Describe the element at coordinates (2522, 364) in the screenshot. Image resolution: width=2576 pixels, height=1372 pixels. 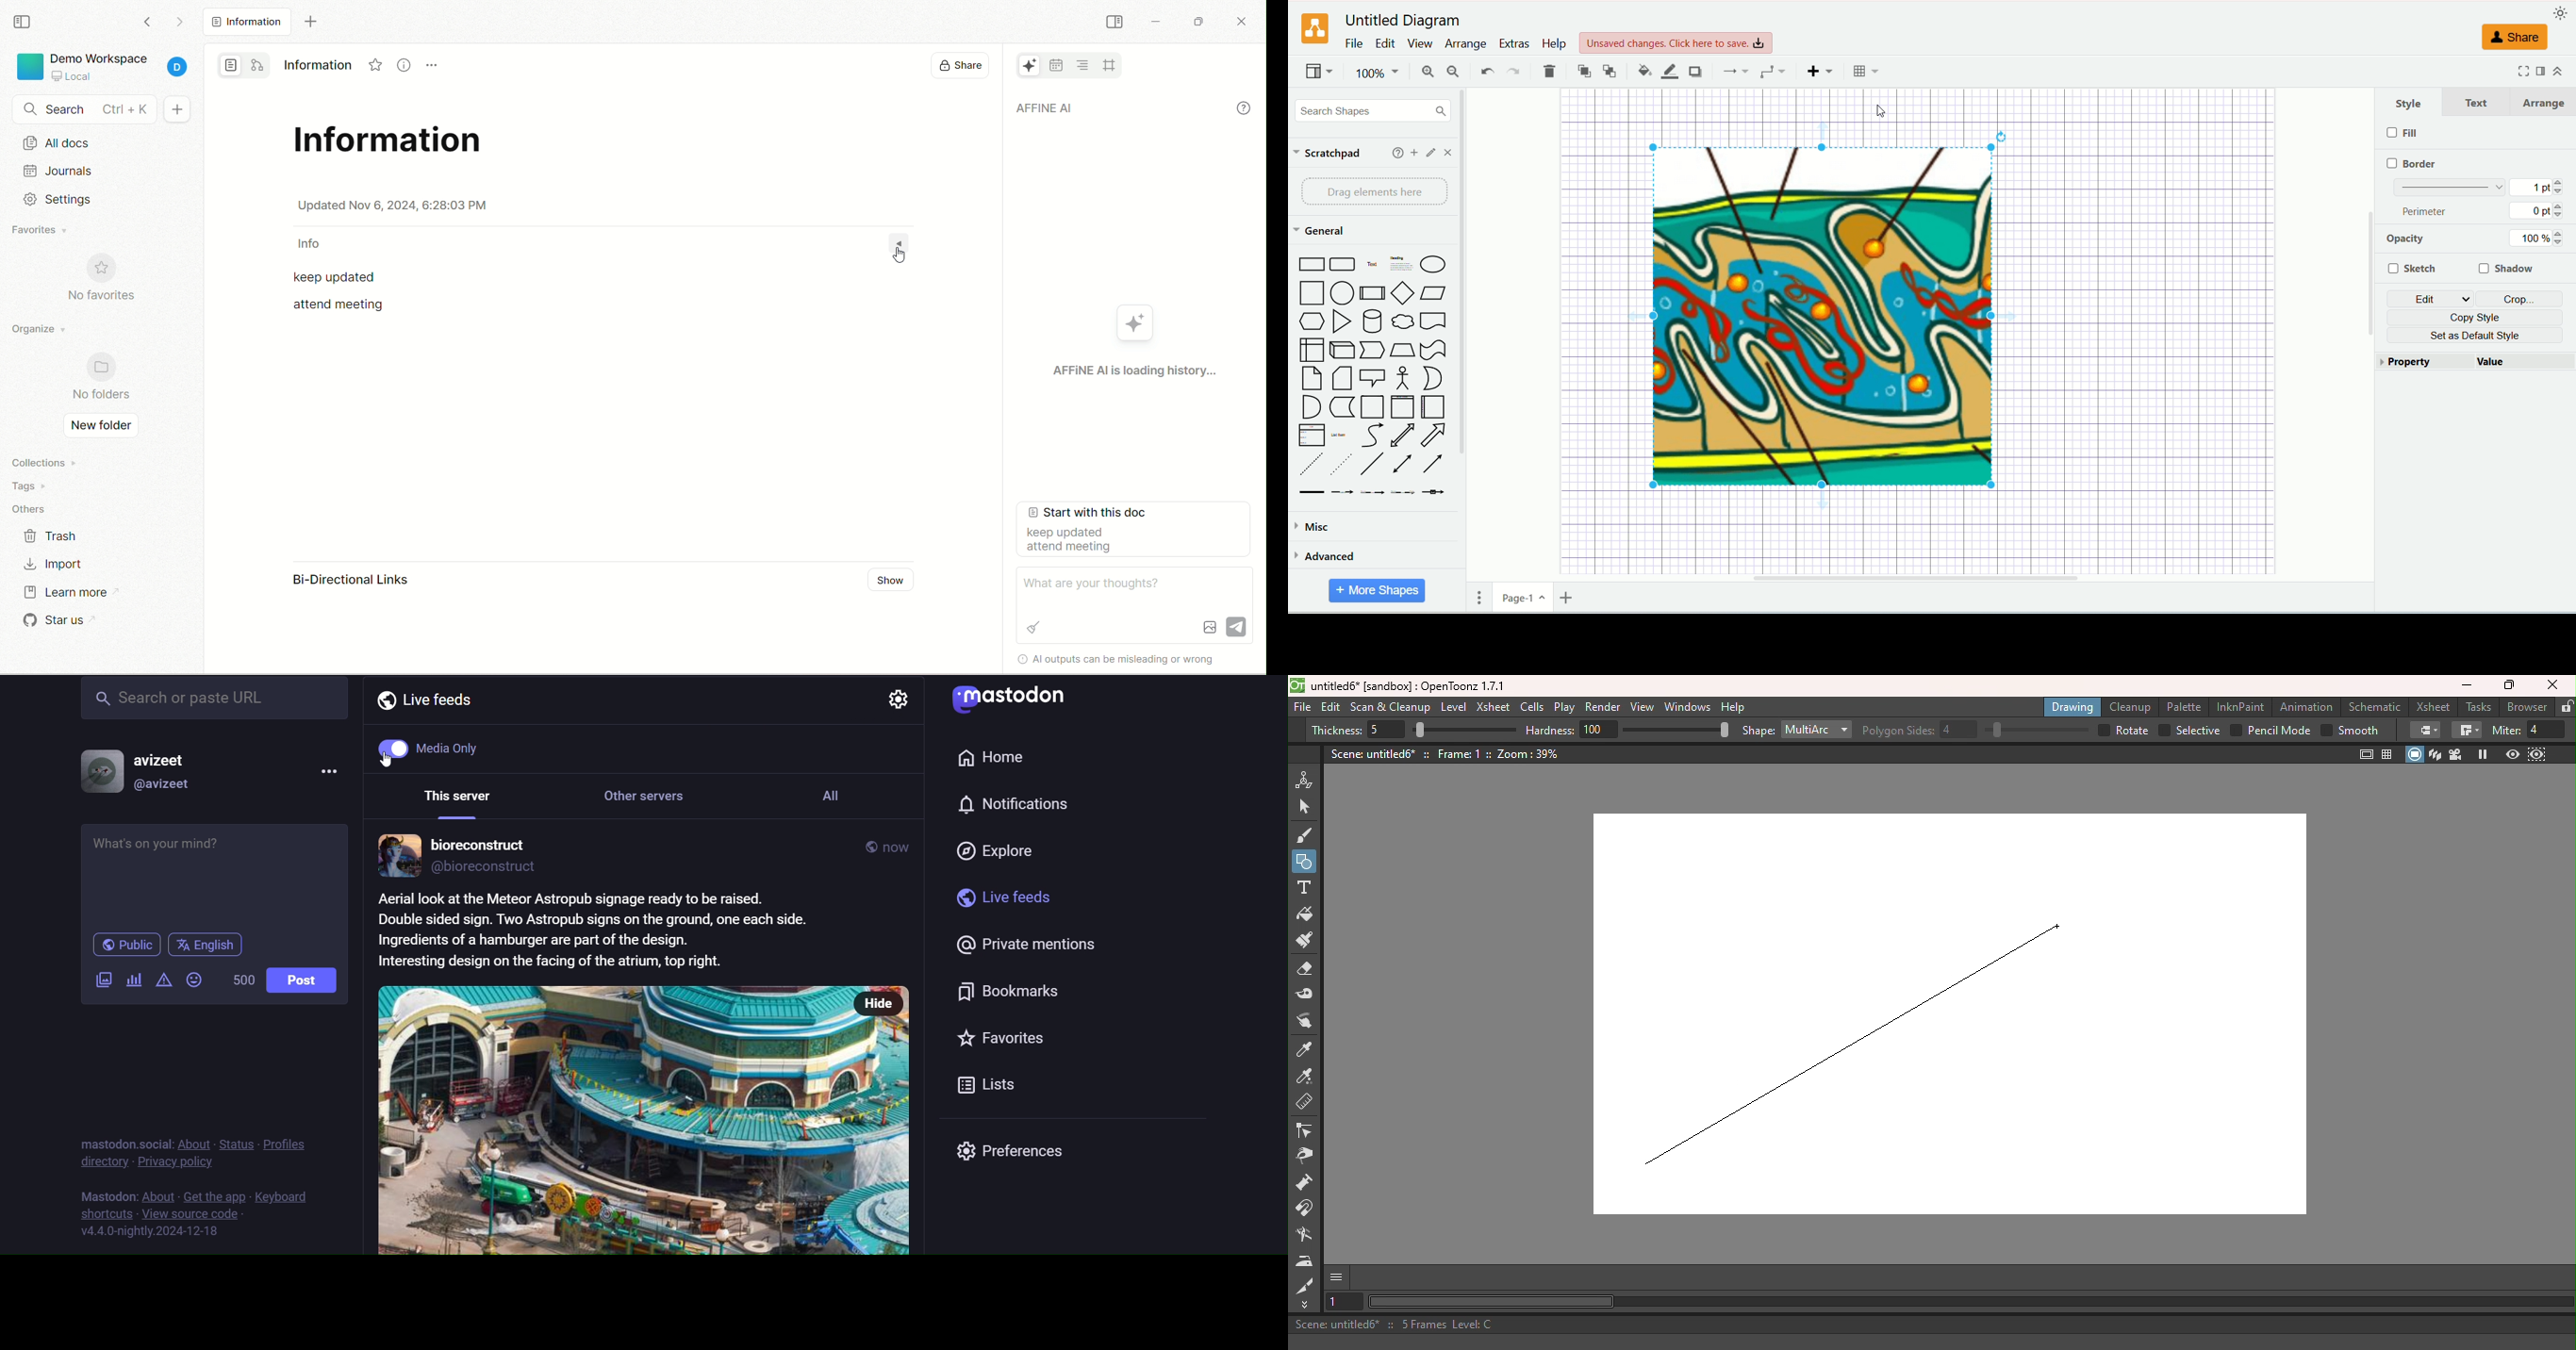
I see `value` at that location.